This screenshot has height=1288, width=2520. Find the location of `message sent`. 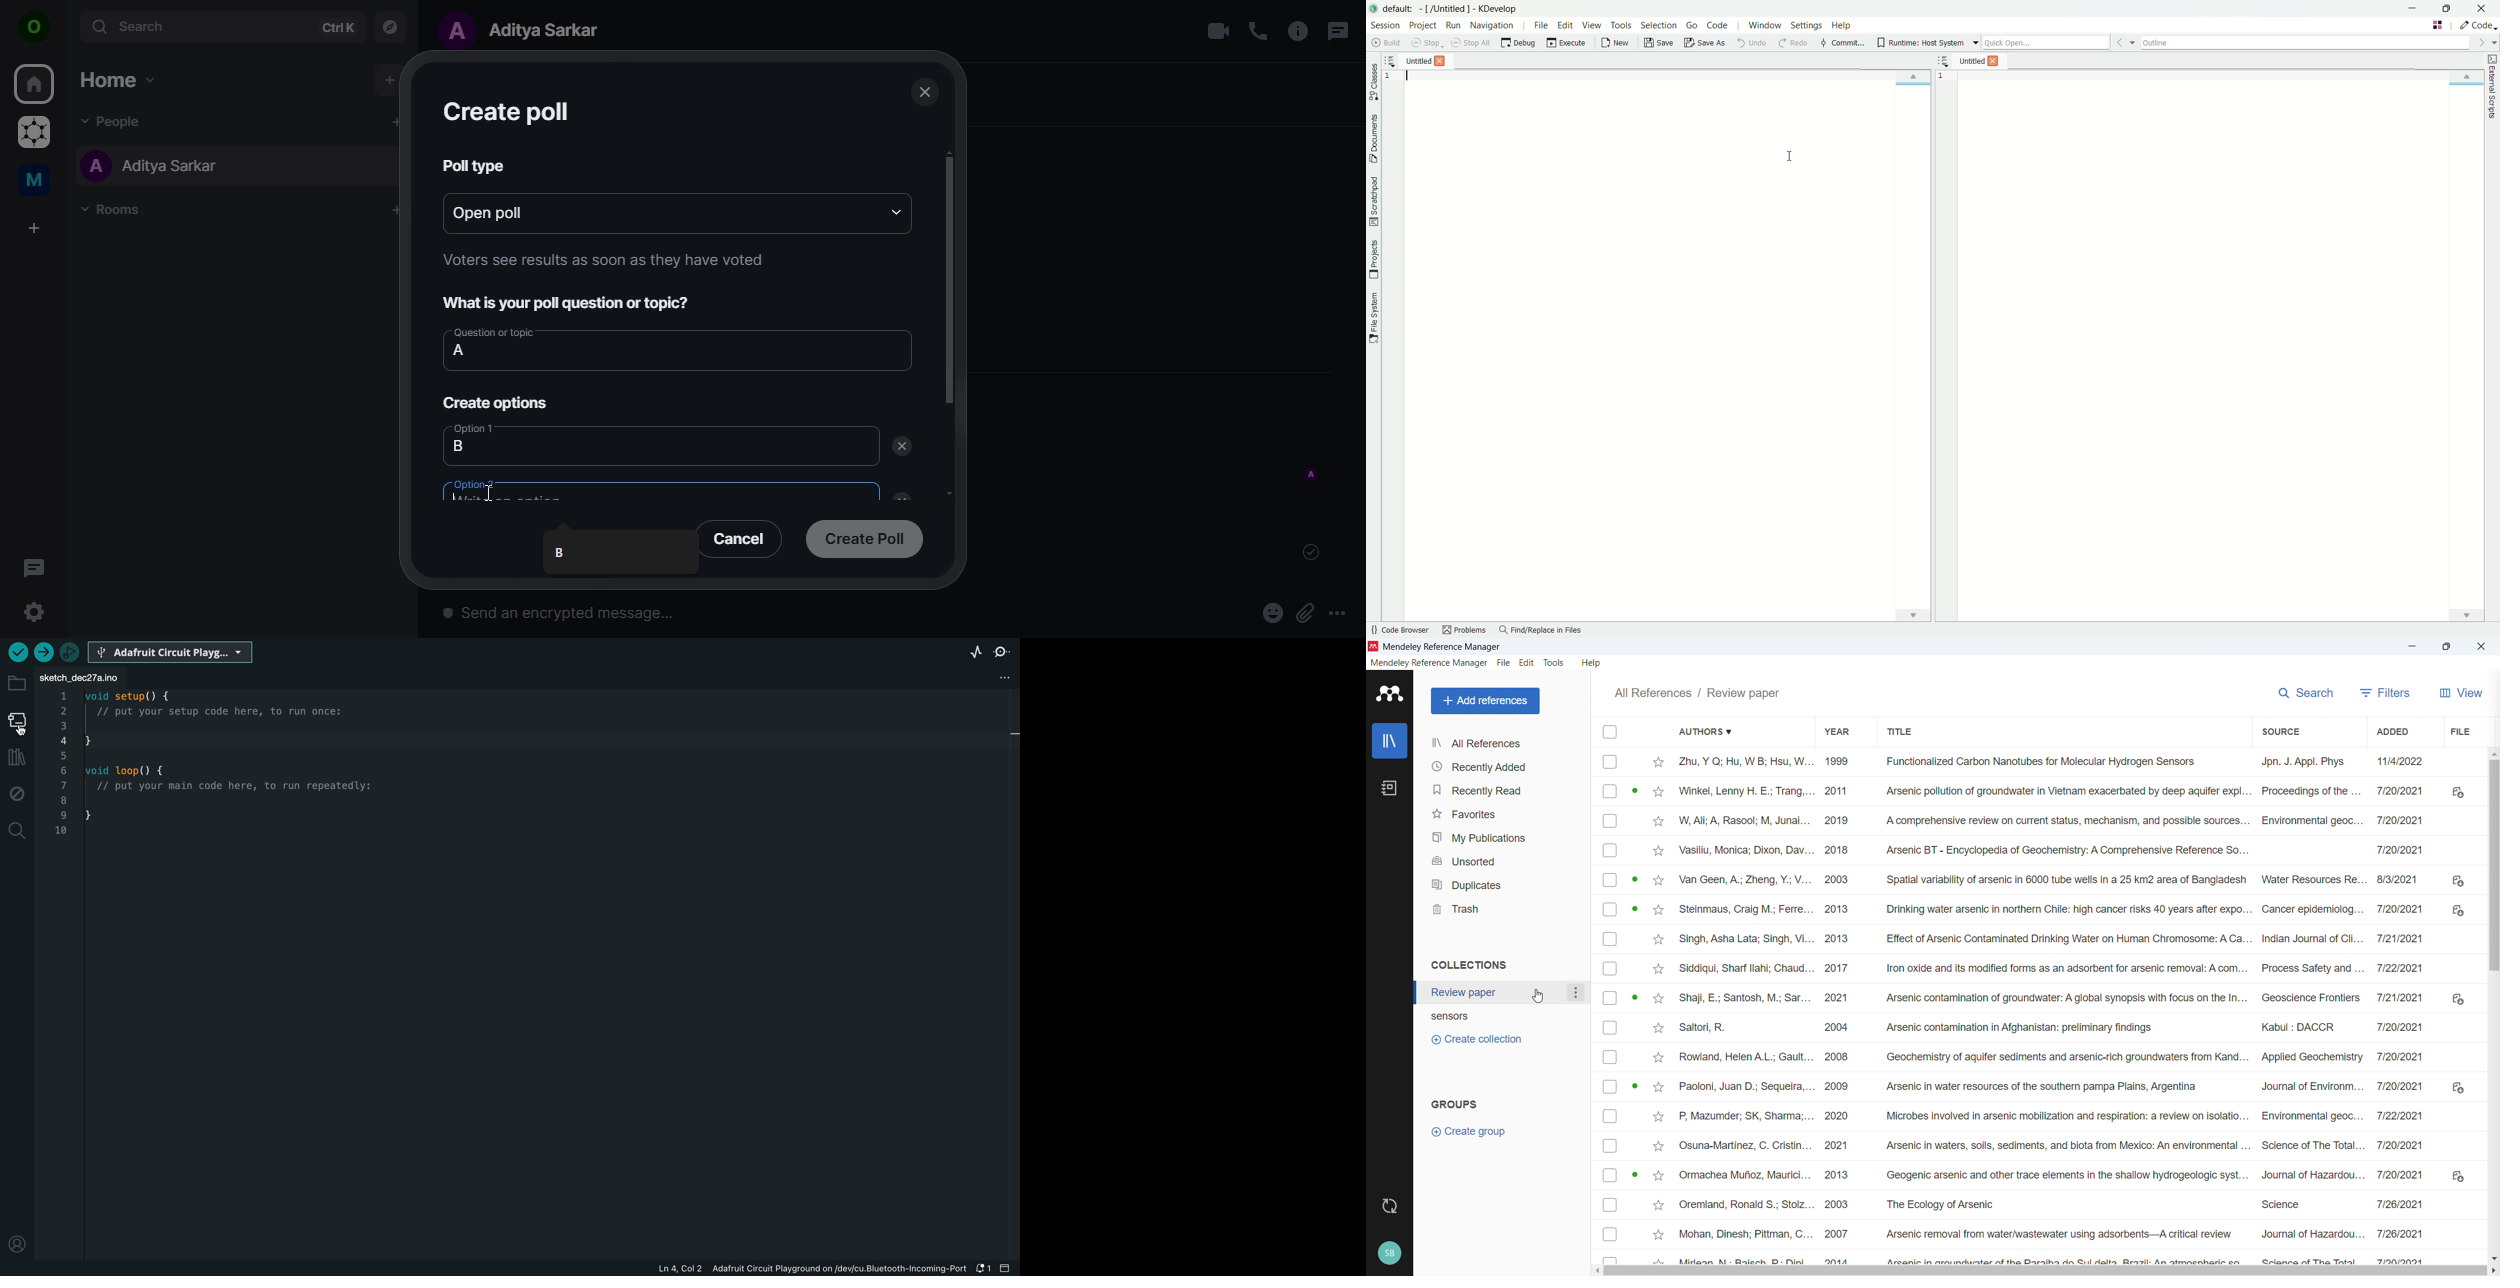

message sent is located at coordinates (1313, 552).